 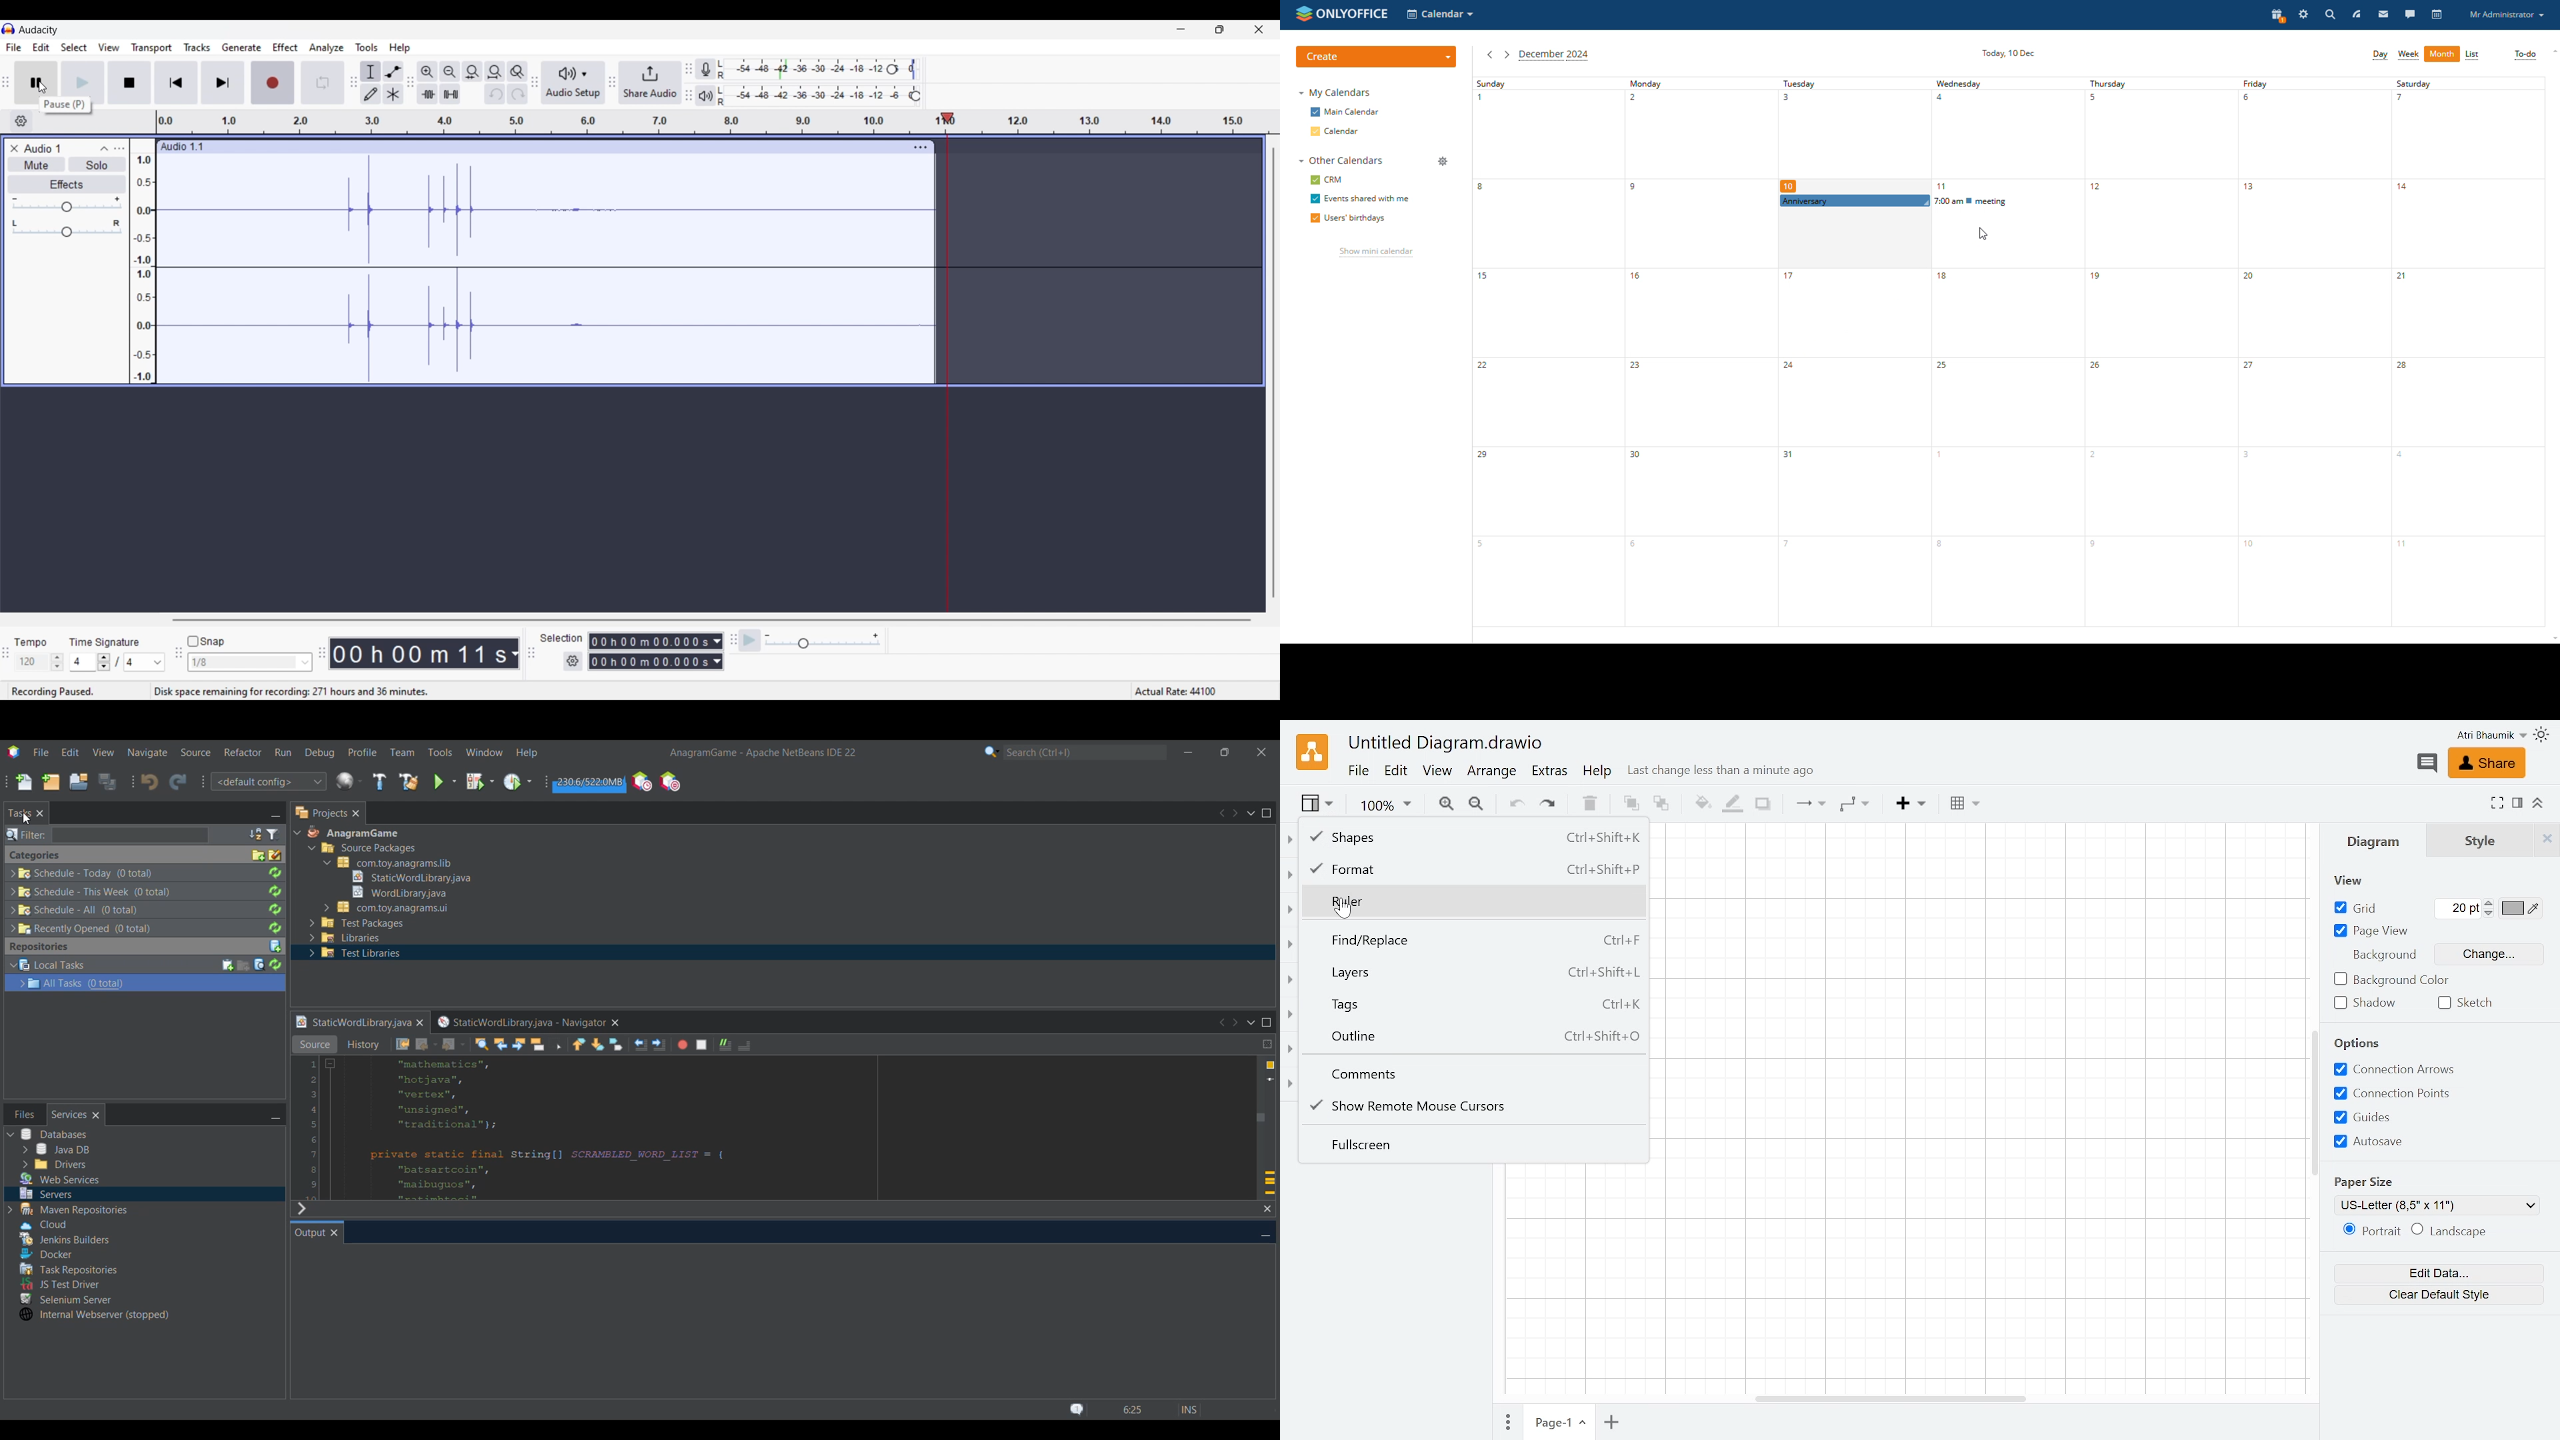 I want to click on Current page, so click(x=1561, y=1421).